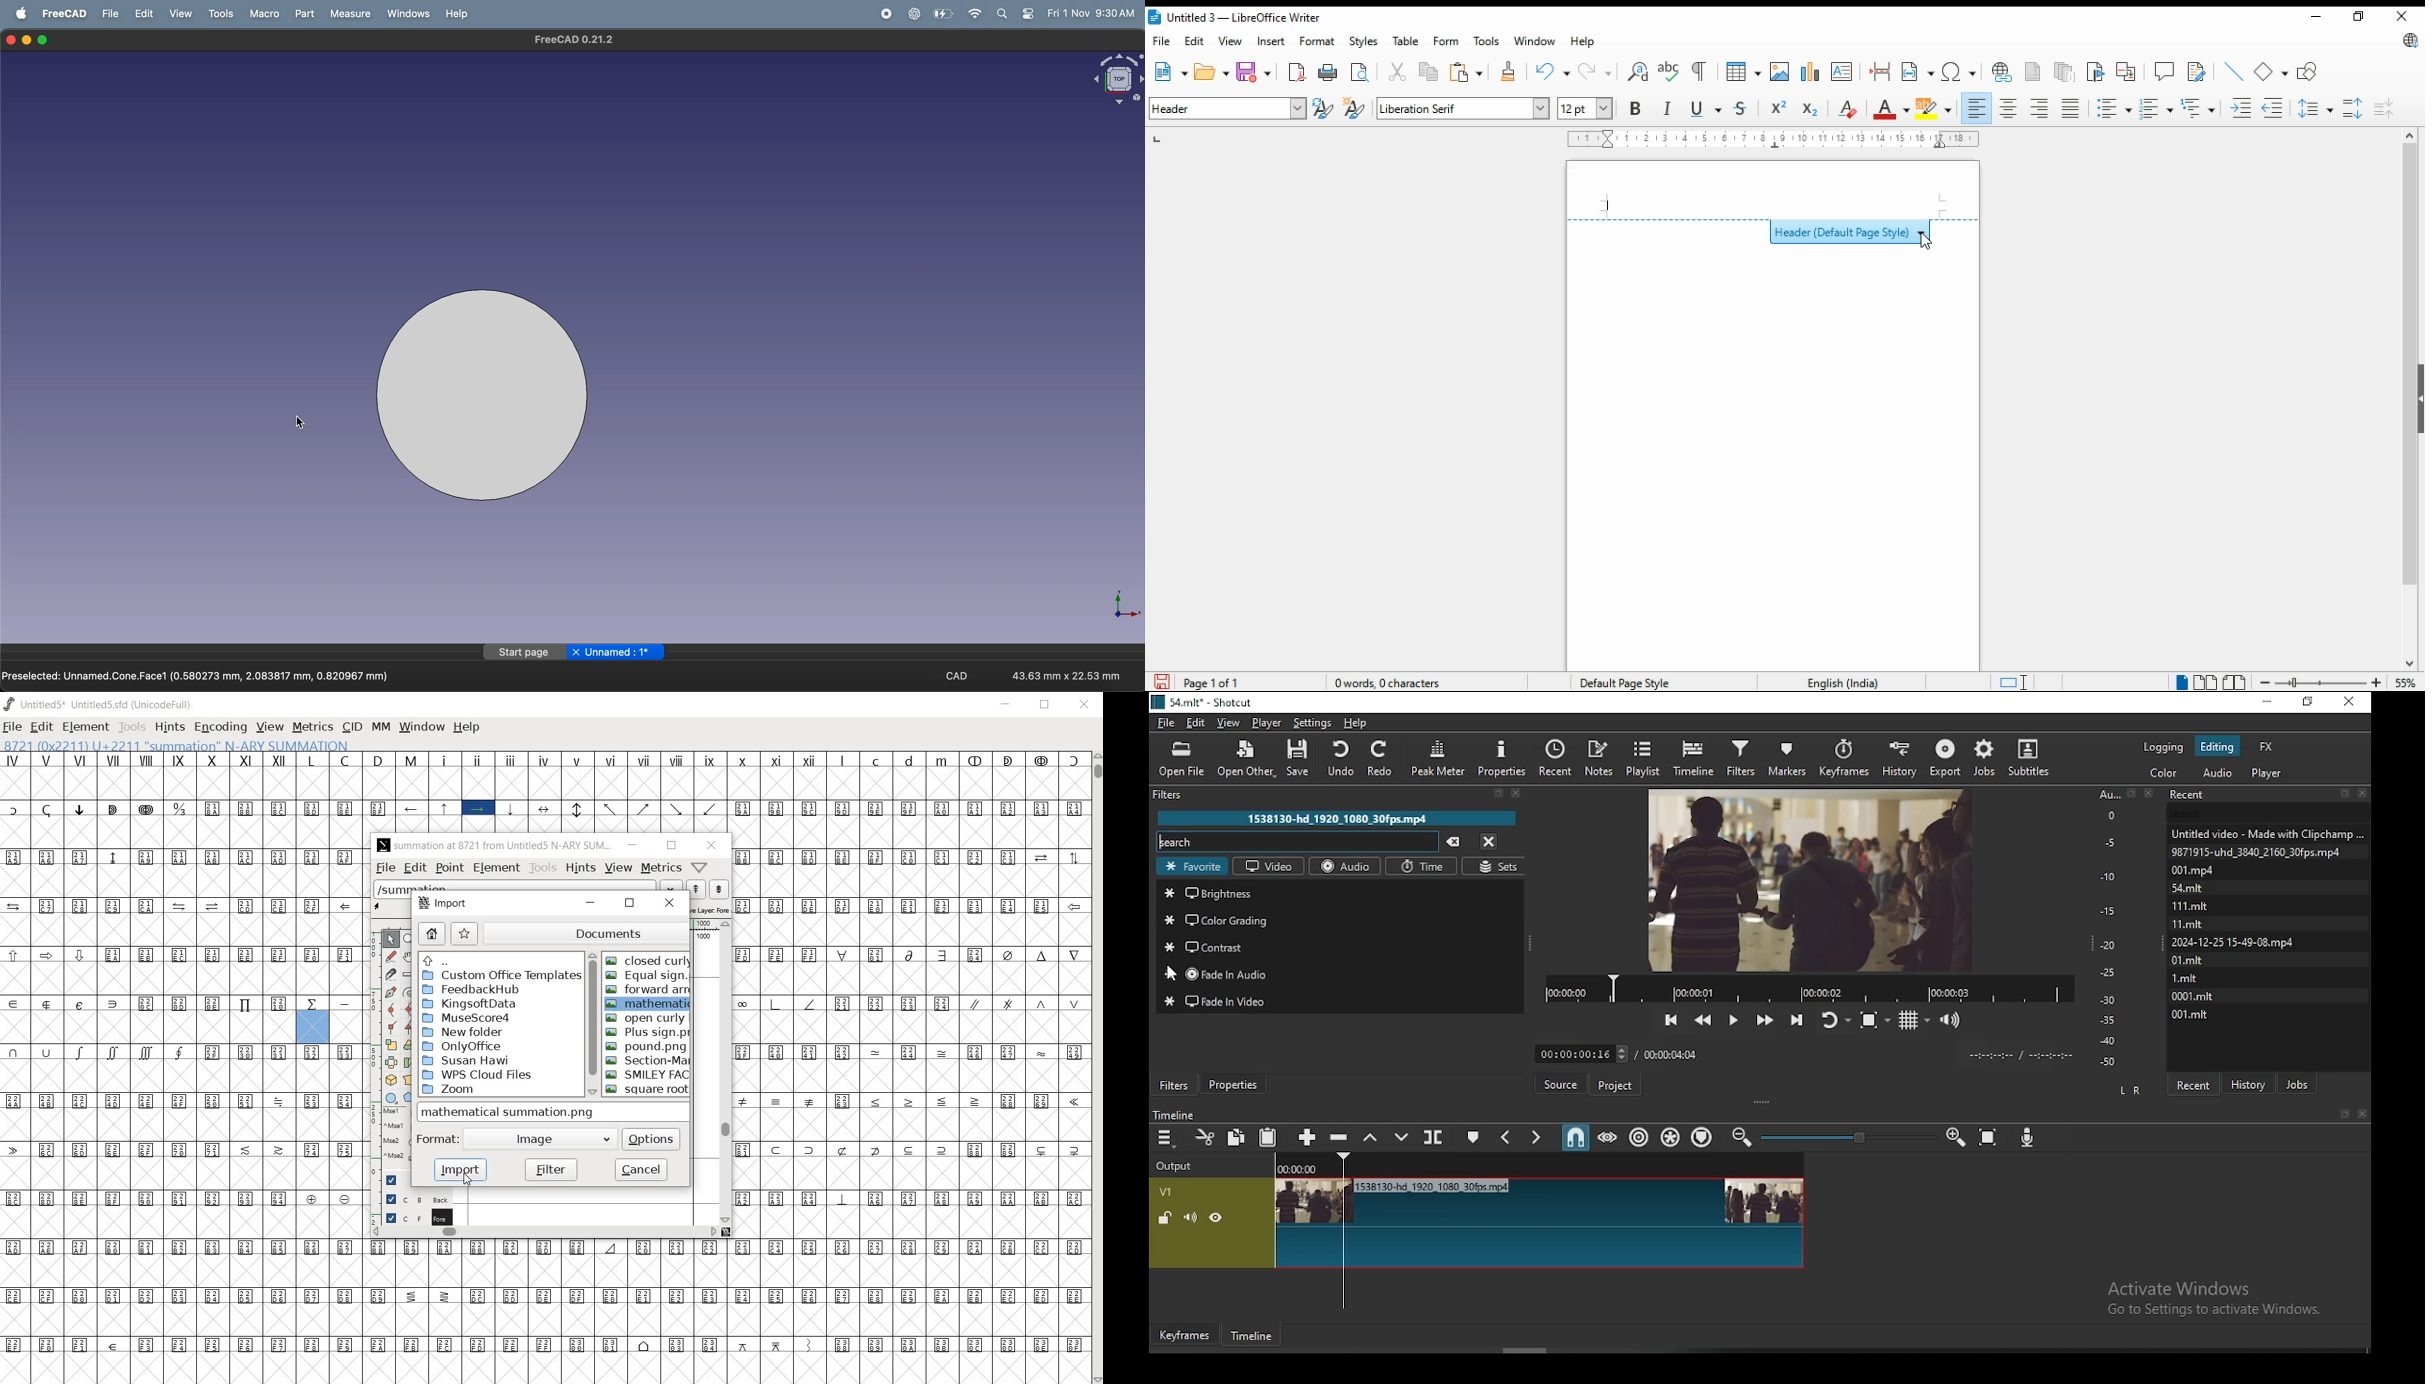 The width and height of the screenshot is (2436, 1400). What do you see at coordinates (1847, 108) in the screenshot?
I see `remove direct formatting` at bounding box center [1847, 108].